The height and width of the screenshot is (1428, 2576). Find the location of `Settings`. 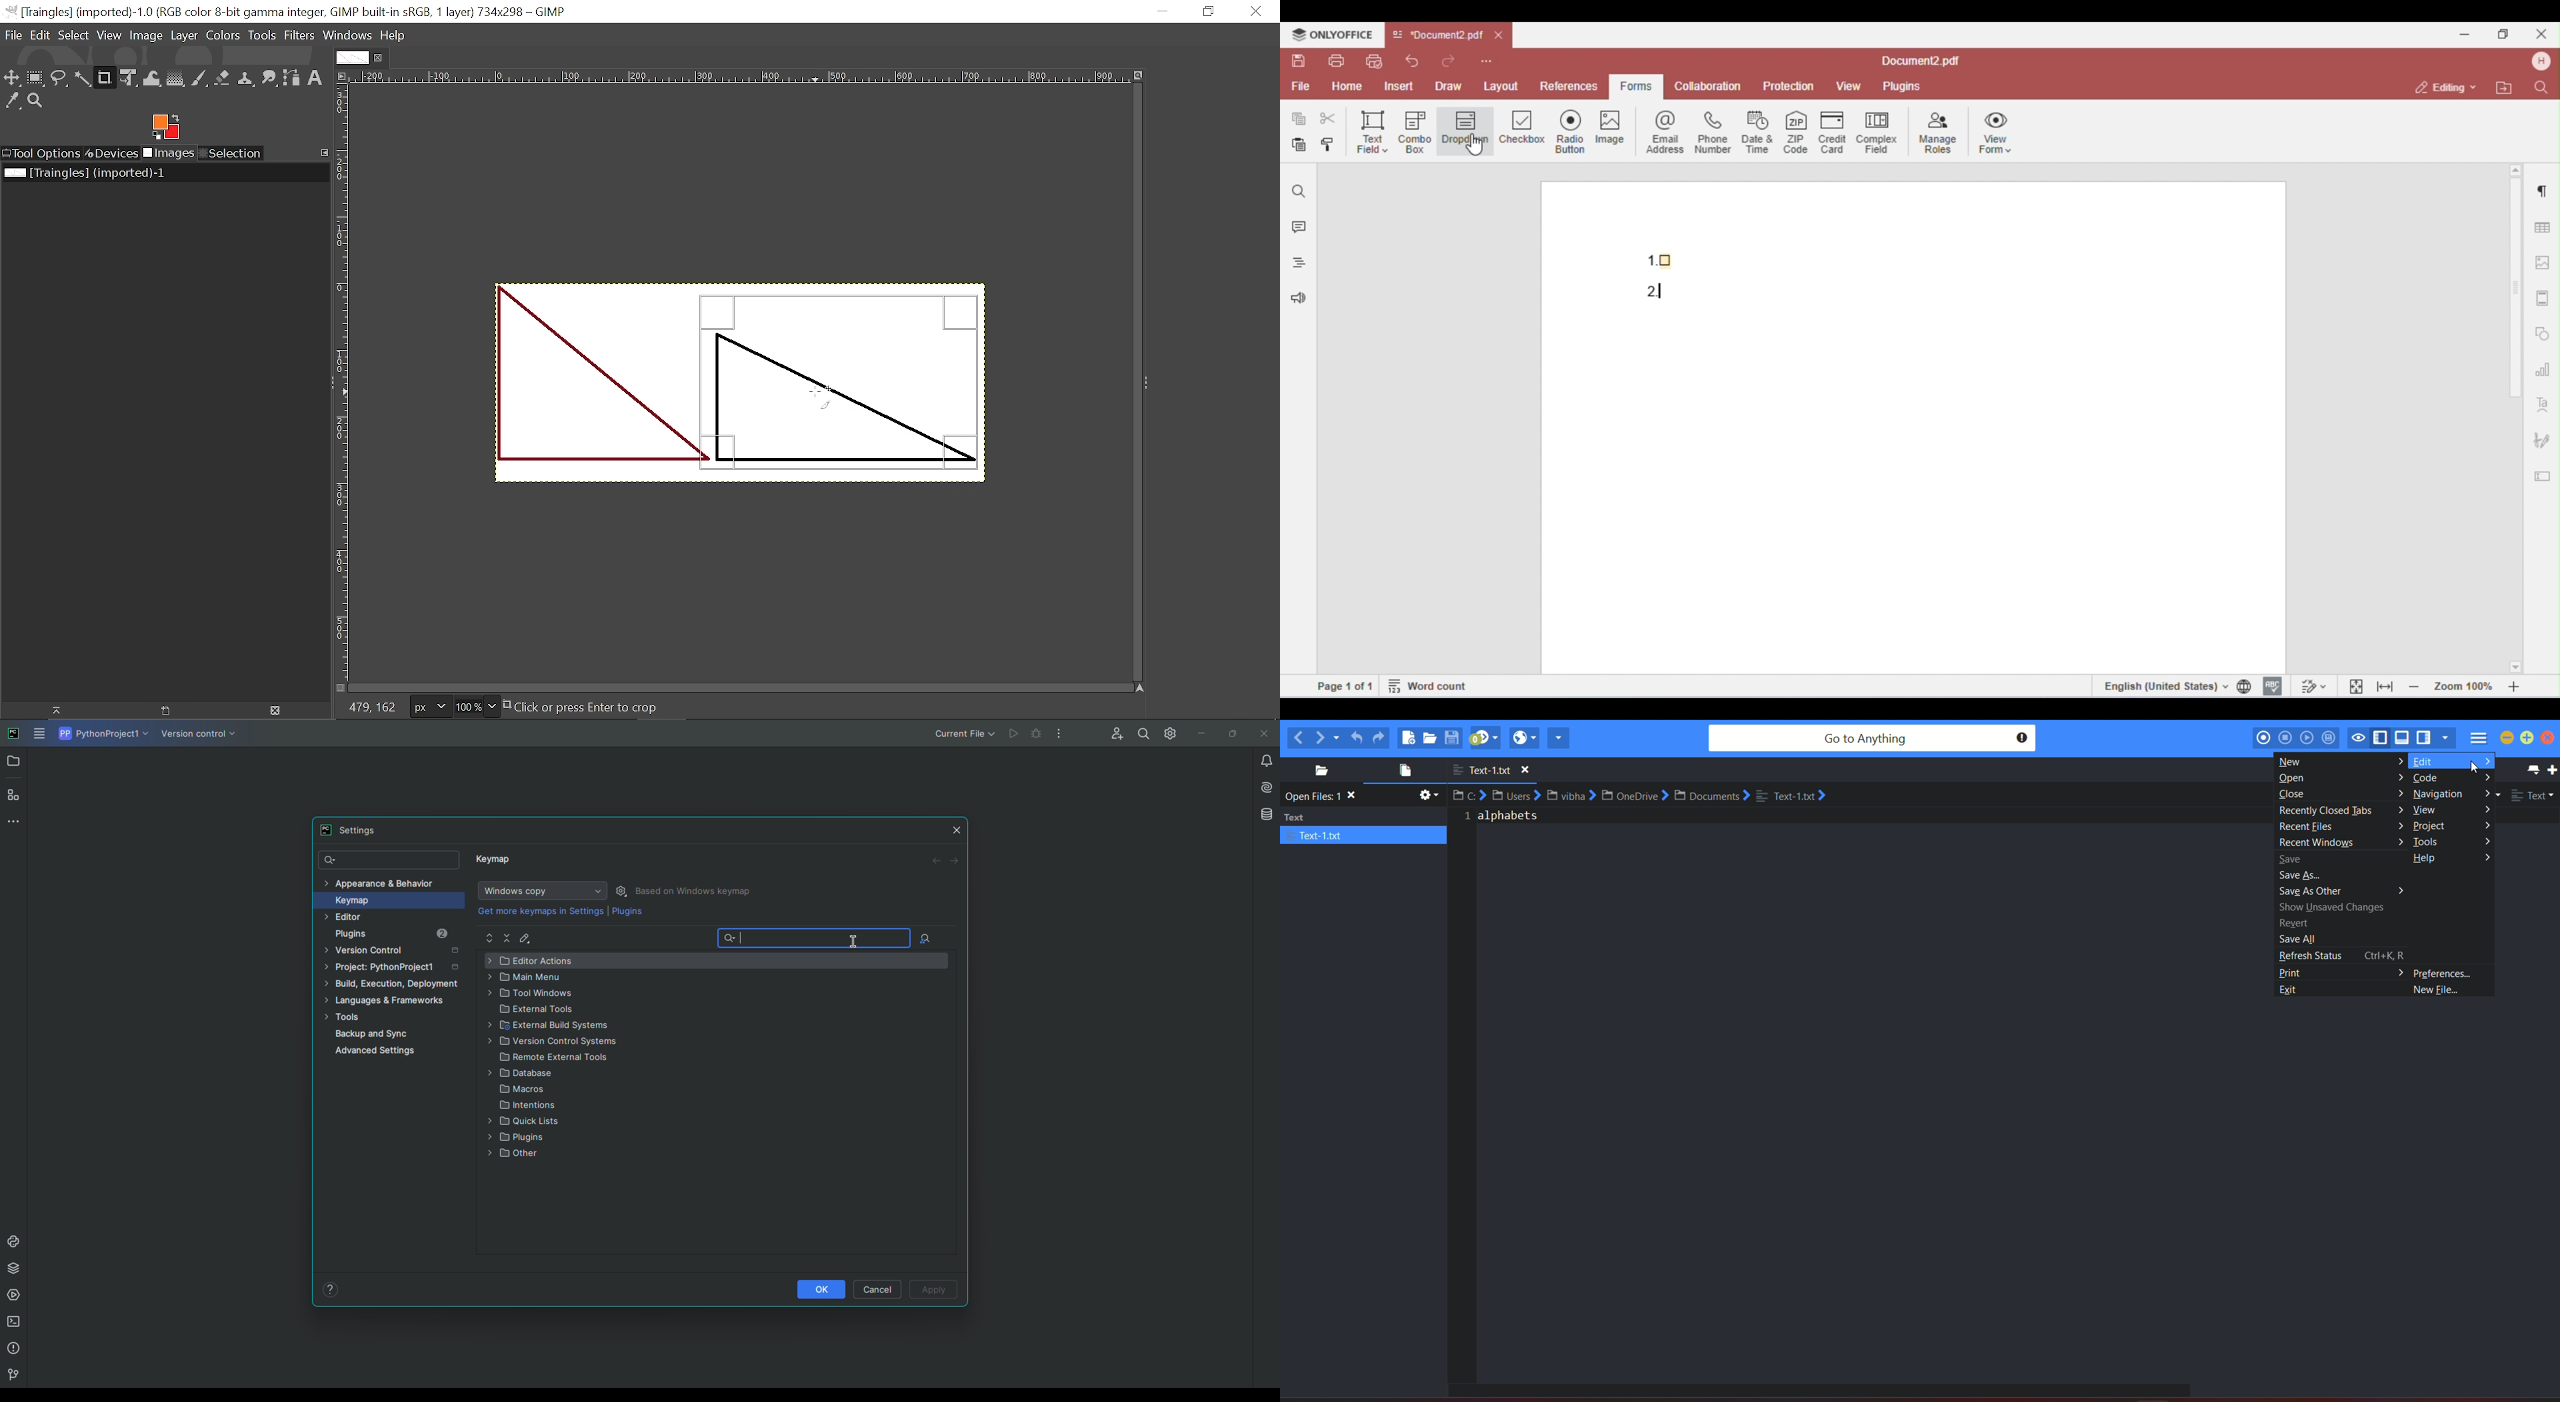

Settings is located at coordinates (623, 891).